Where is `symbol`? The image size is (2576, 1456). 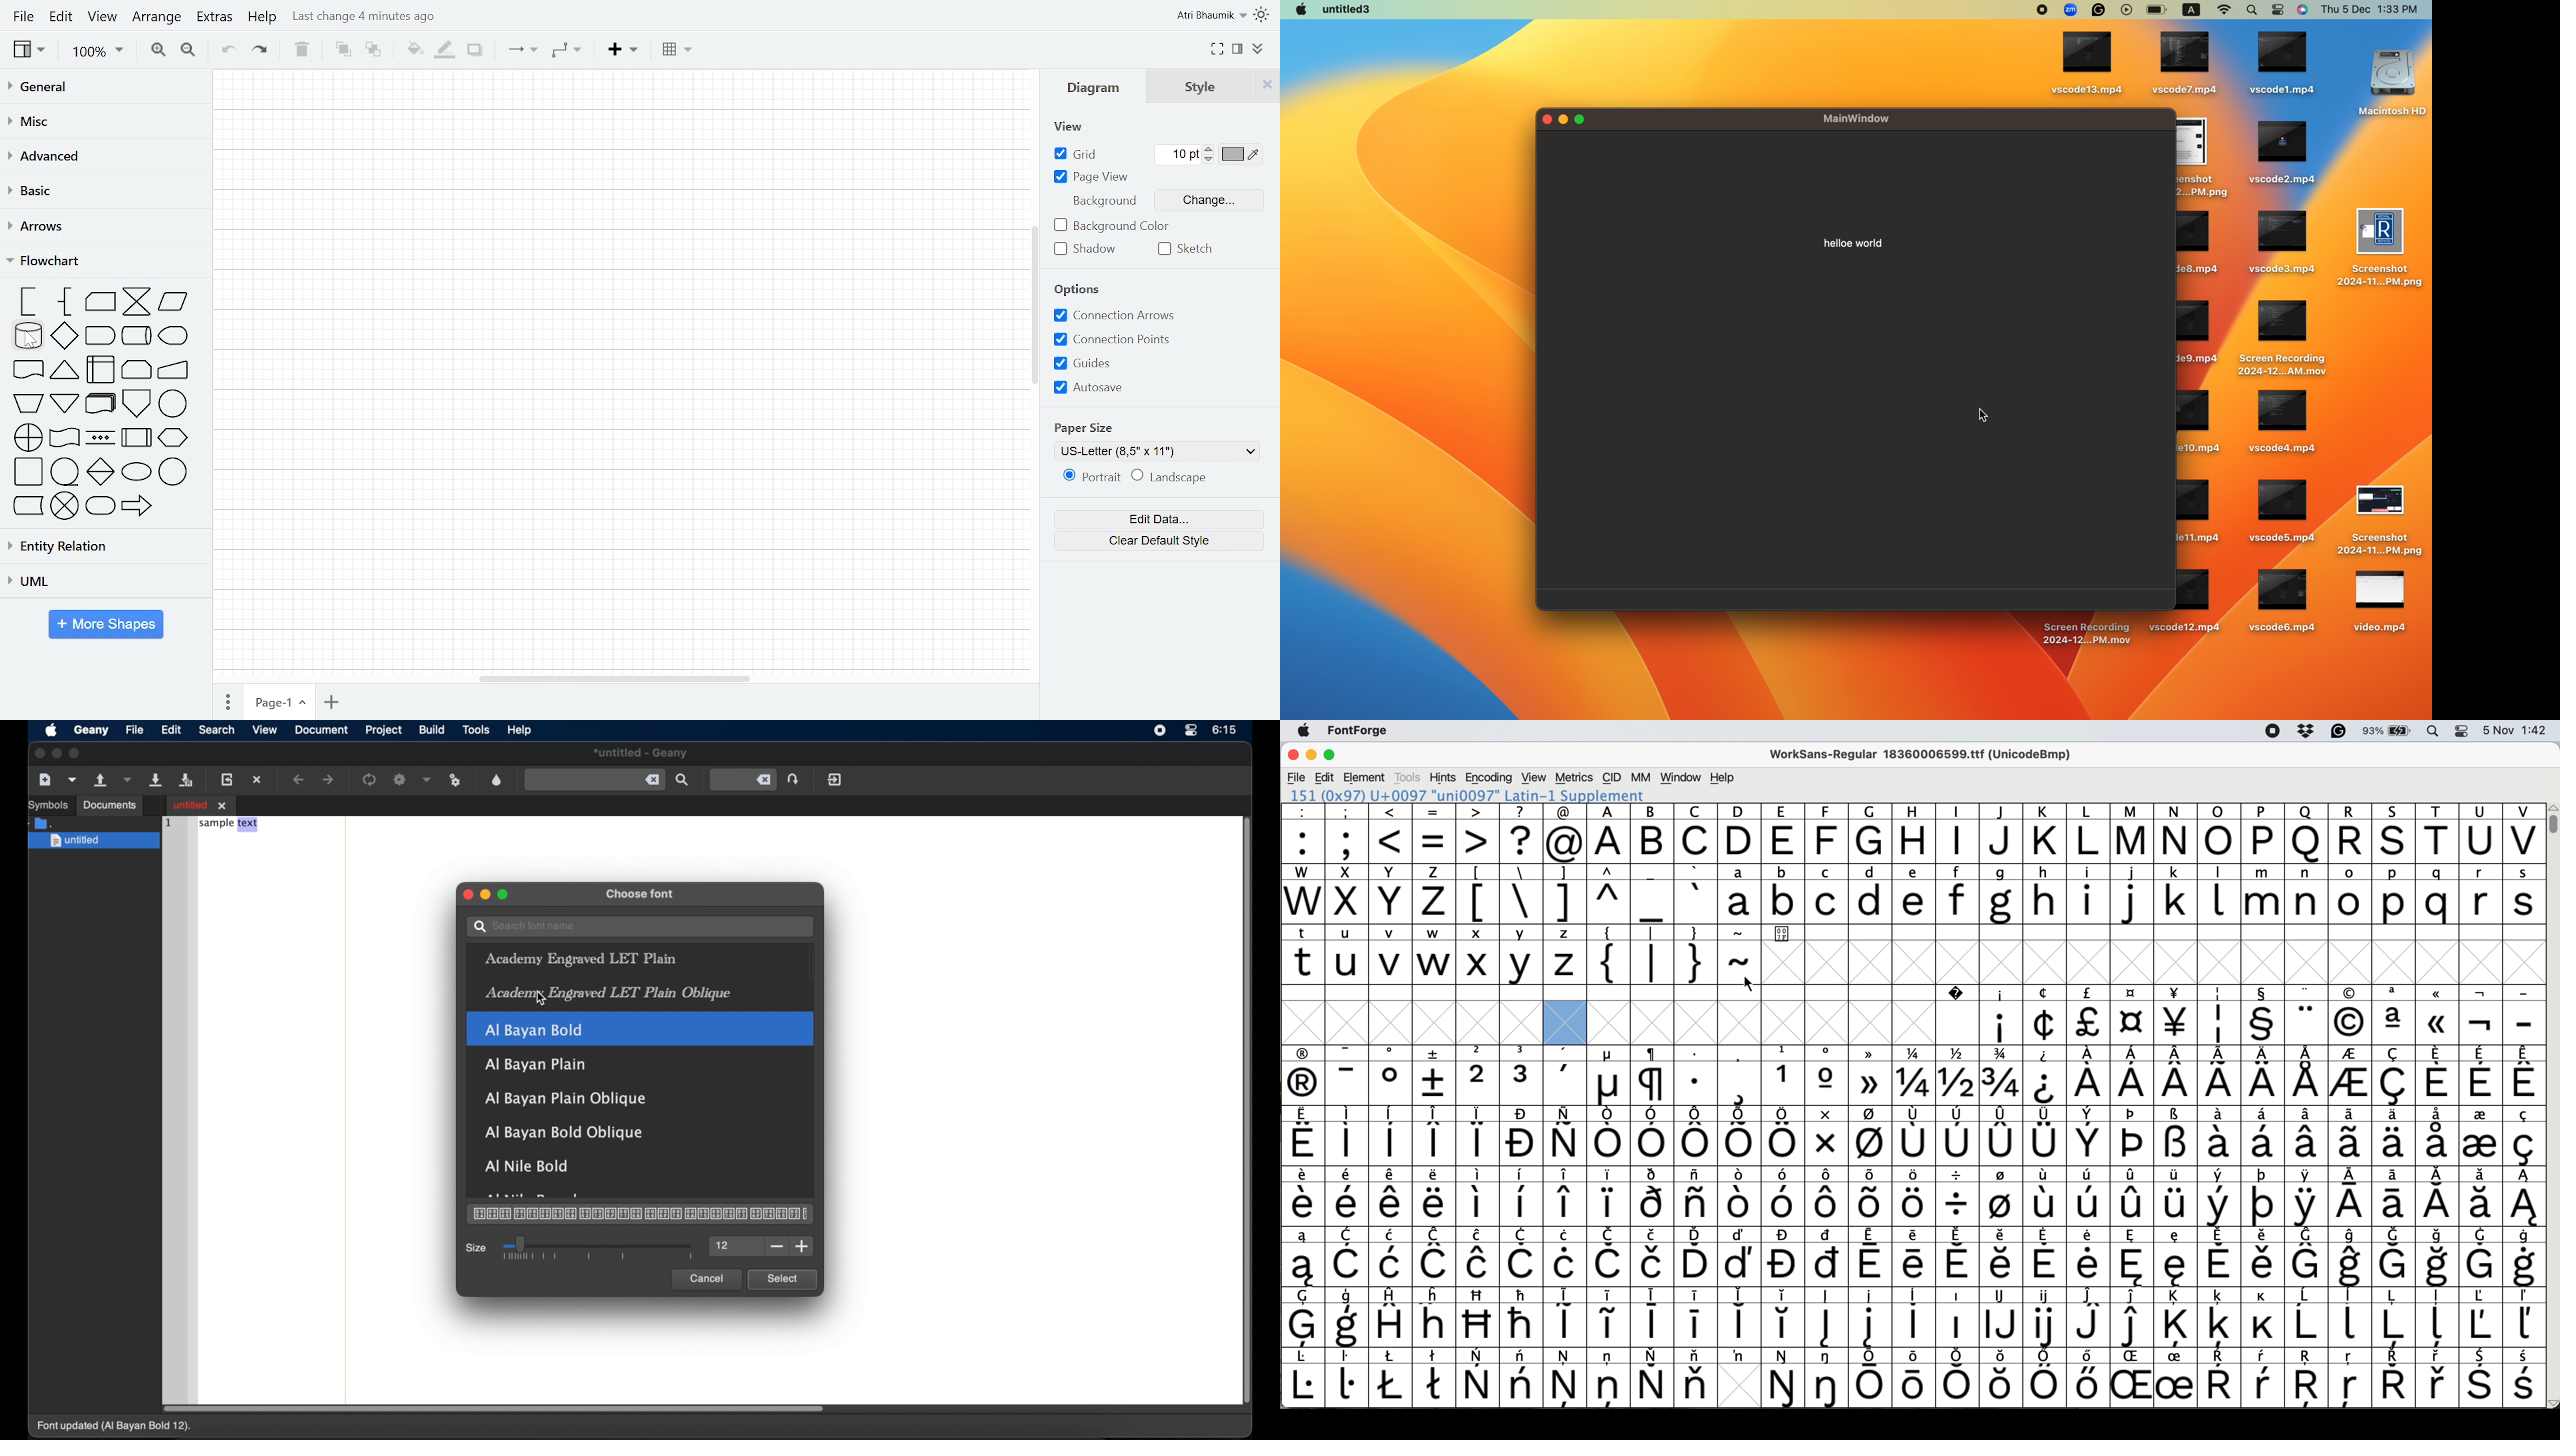
symbol is located at coordinates (2438, 1135).